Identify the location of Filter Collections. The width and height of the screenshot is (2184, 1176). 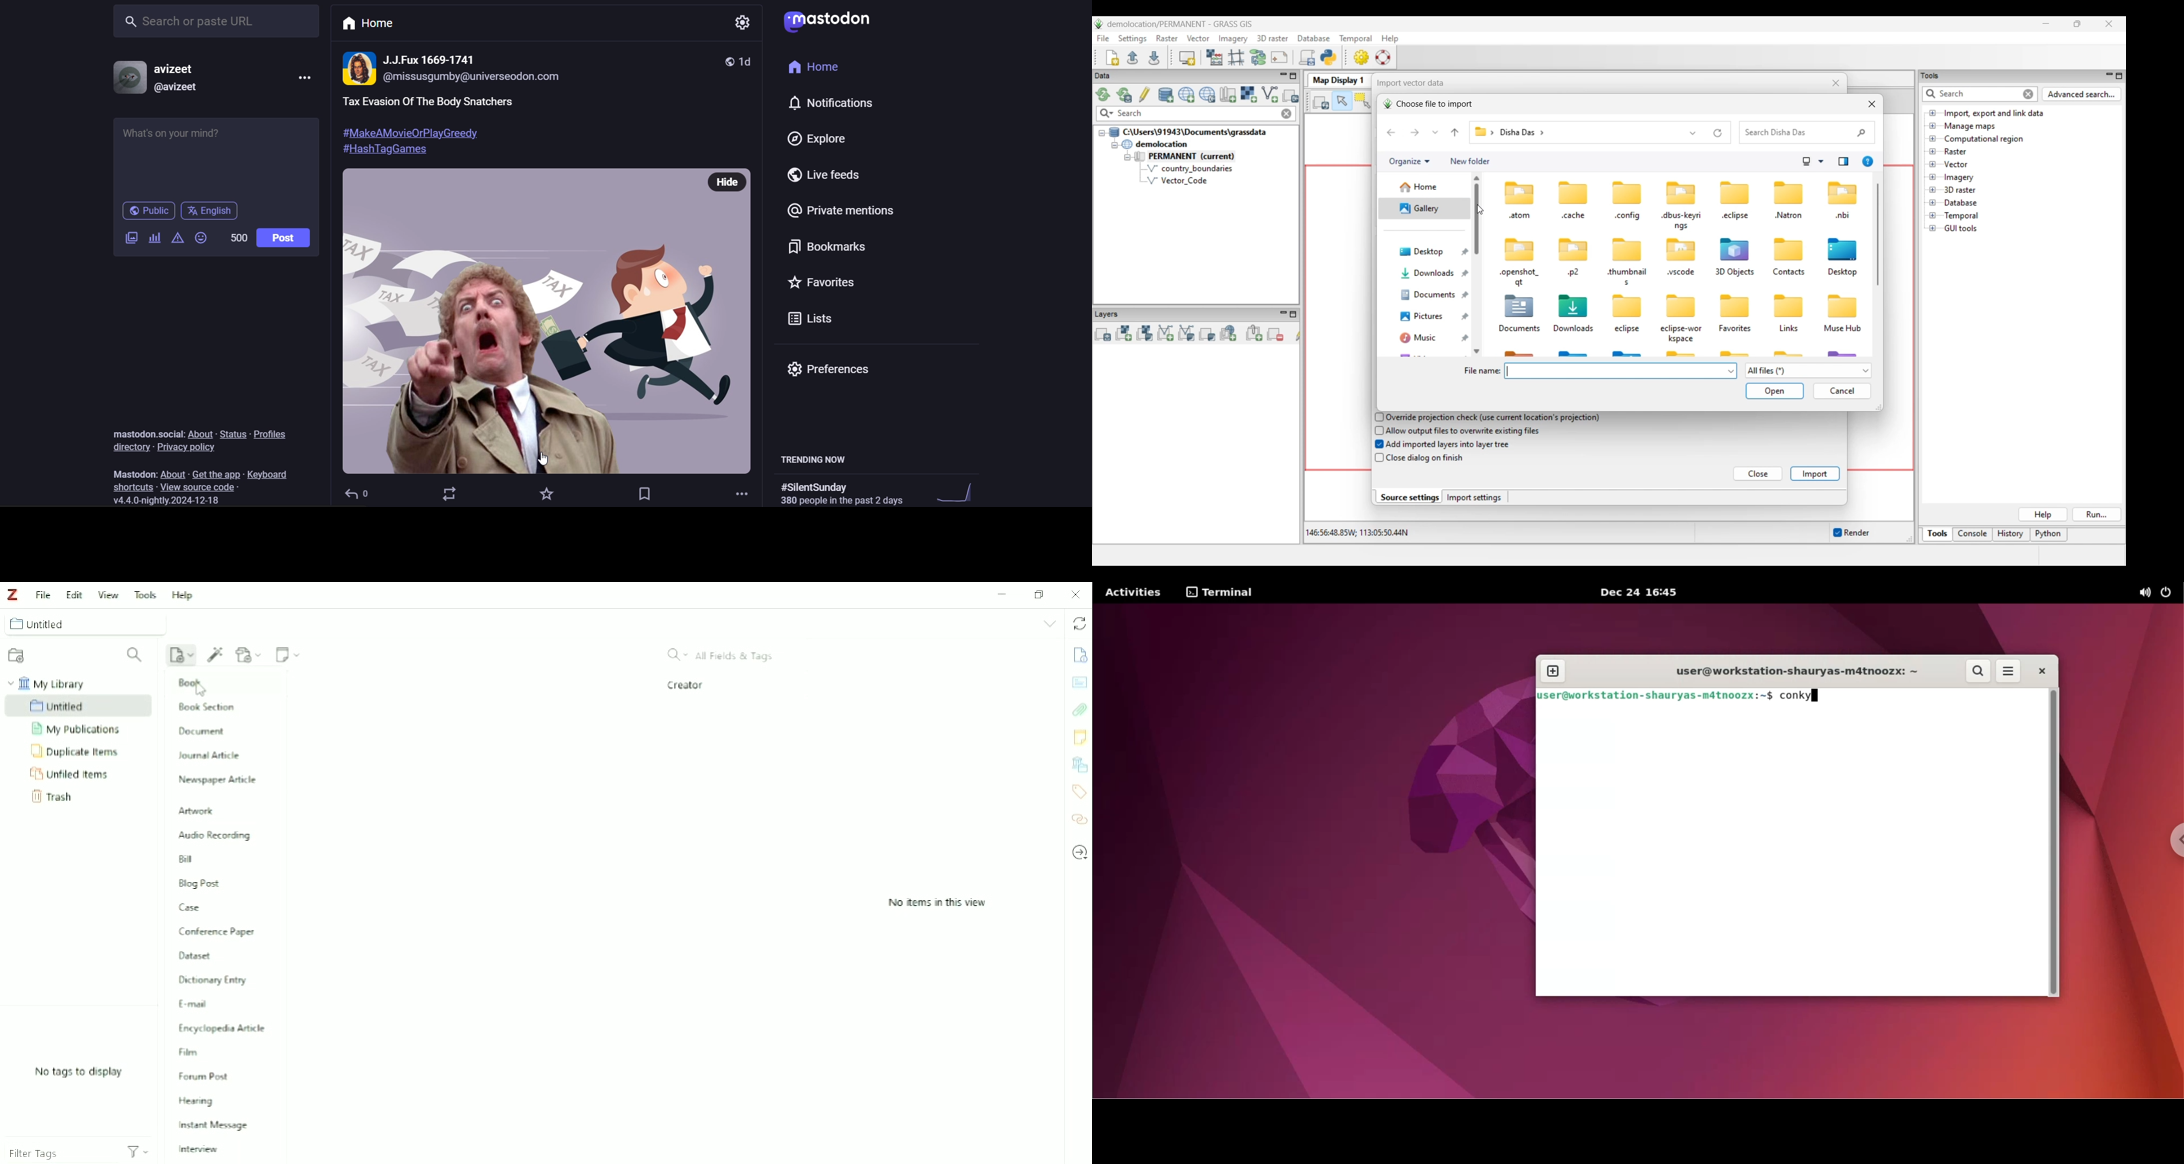
(137, 655).